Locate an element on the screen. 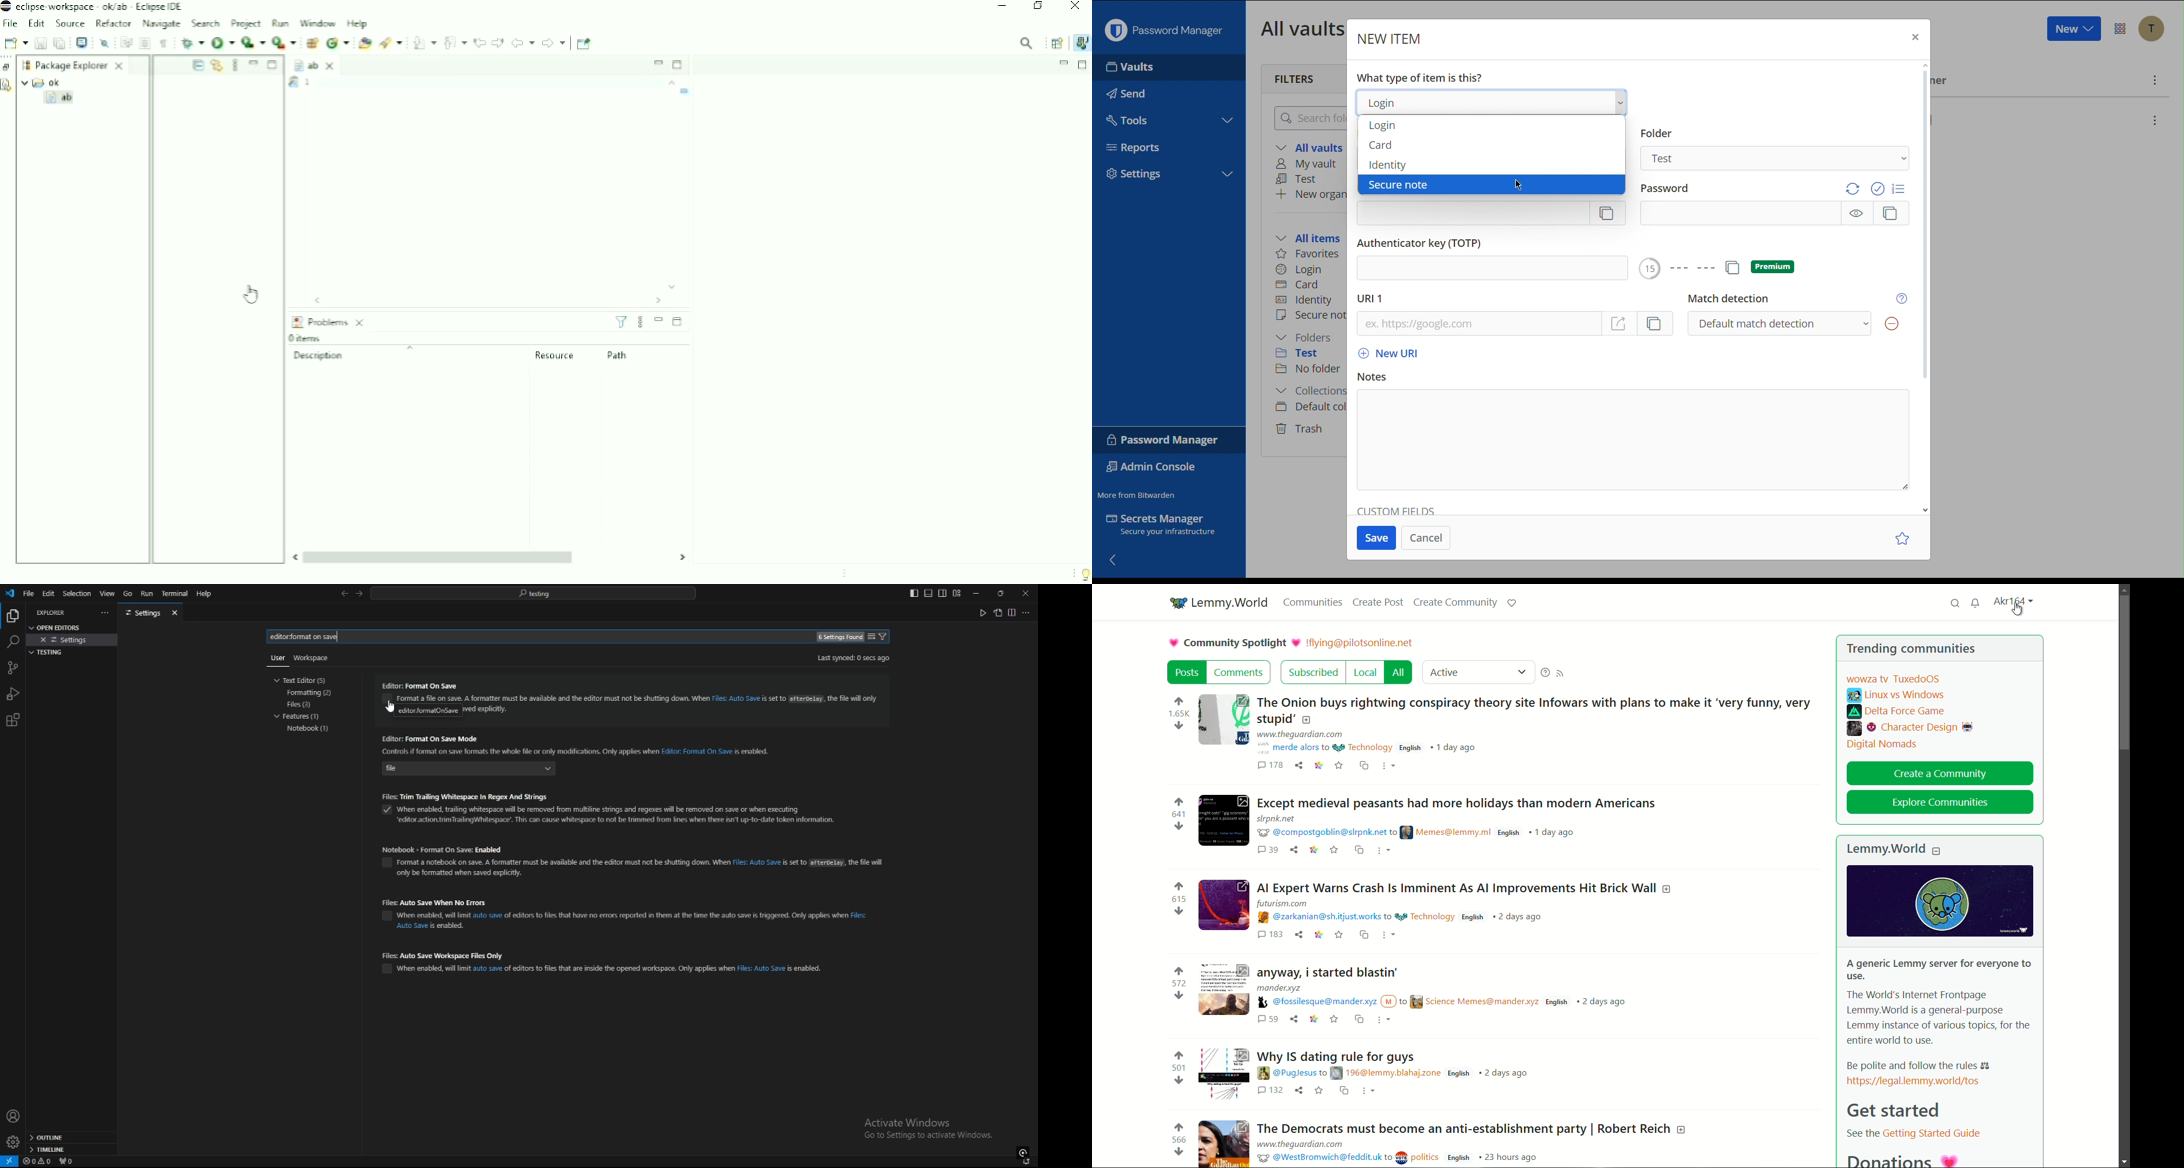  dropdown is located at coordinates (1523, 673).